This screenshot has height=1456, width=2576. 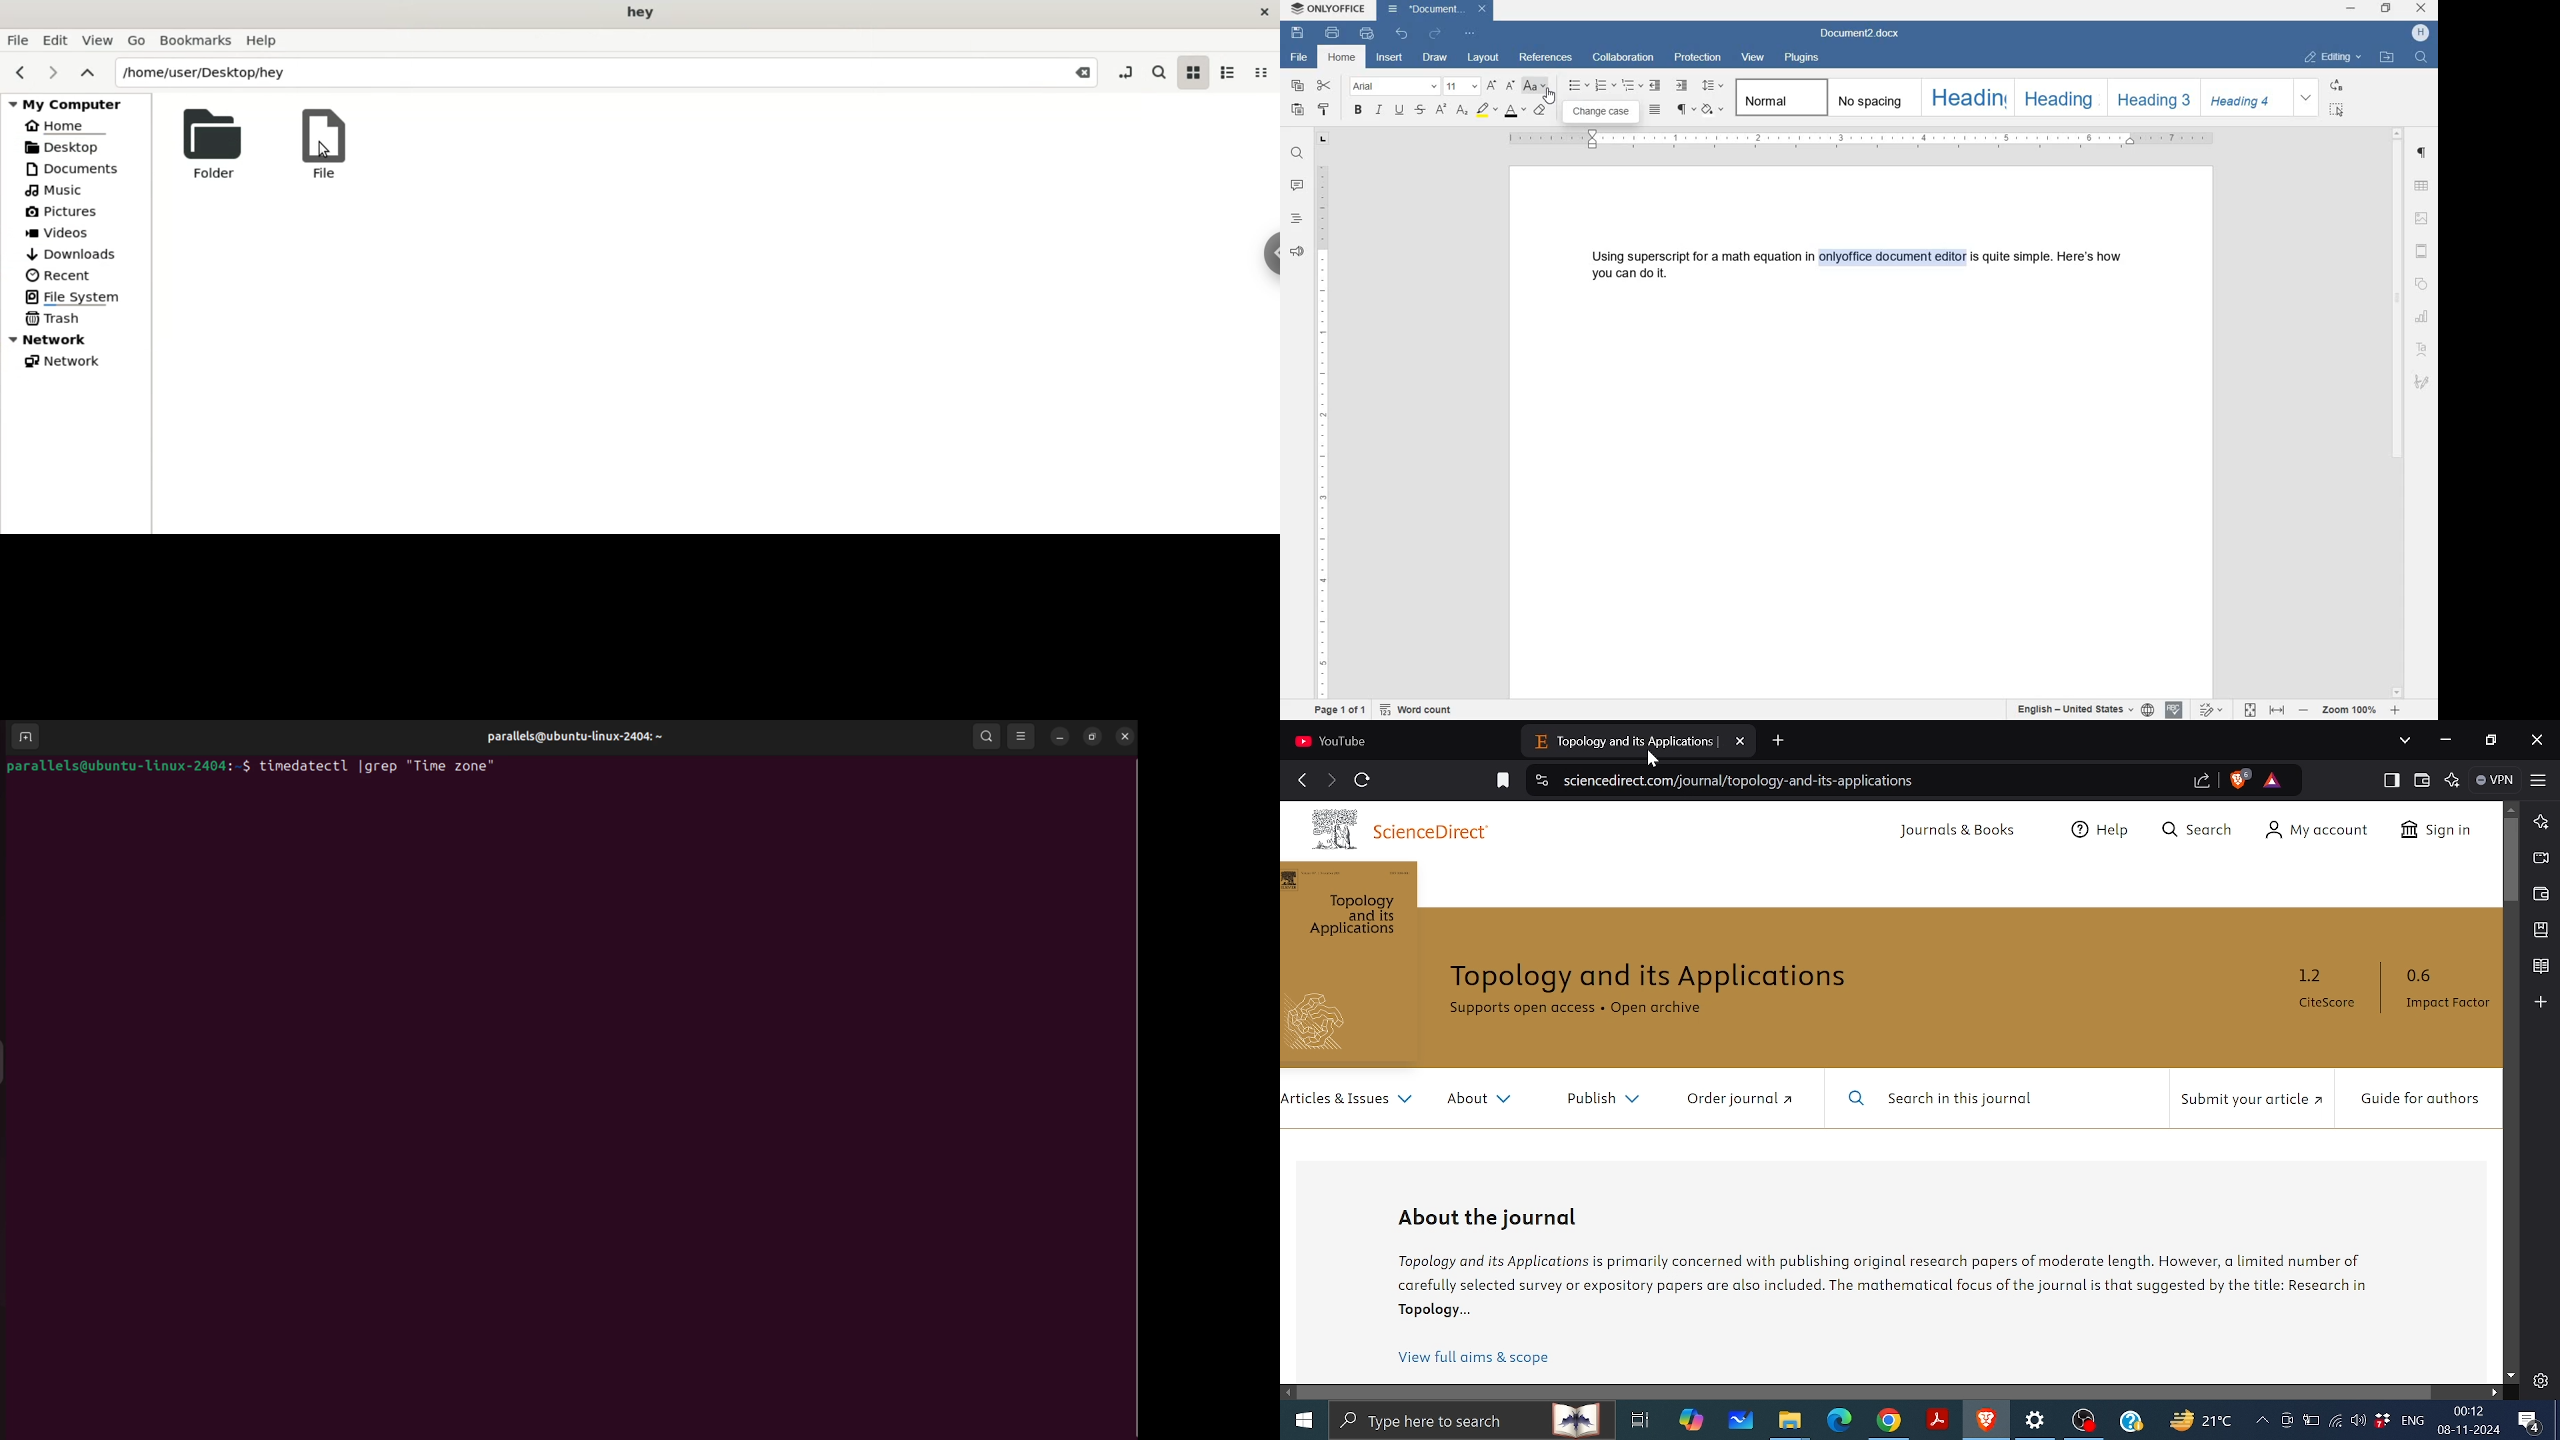 What do you see at coordinates (2388, 8) in the screenshot?
I see `restore` at bounding box center [2388, 8].